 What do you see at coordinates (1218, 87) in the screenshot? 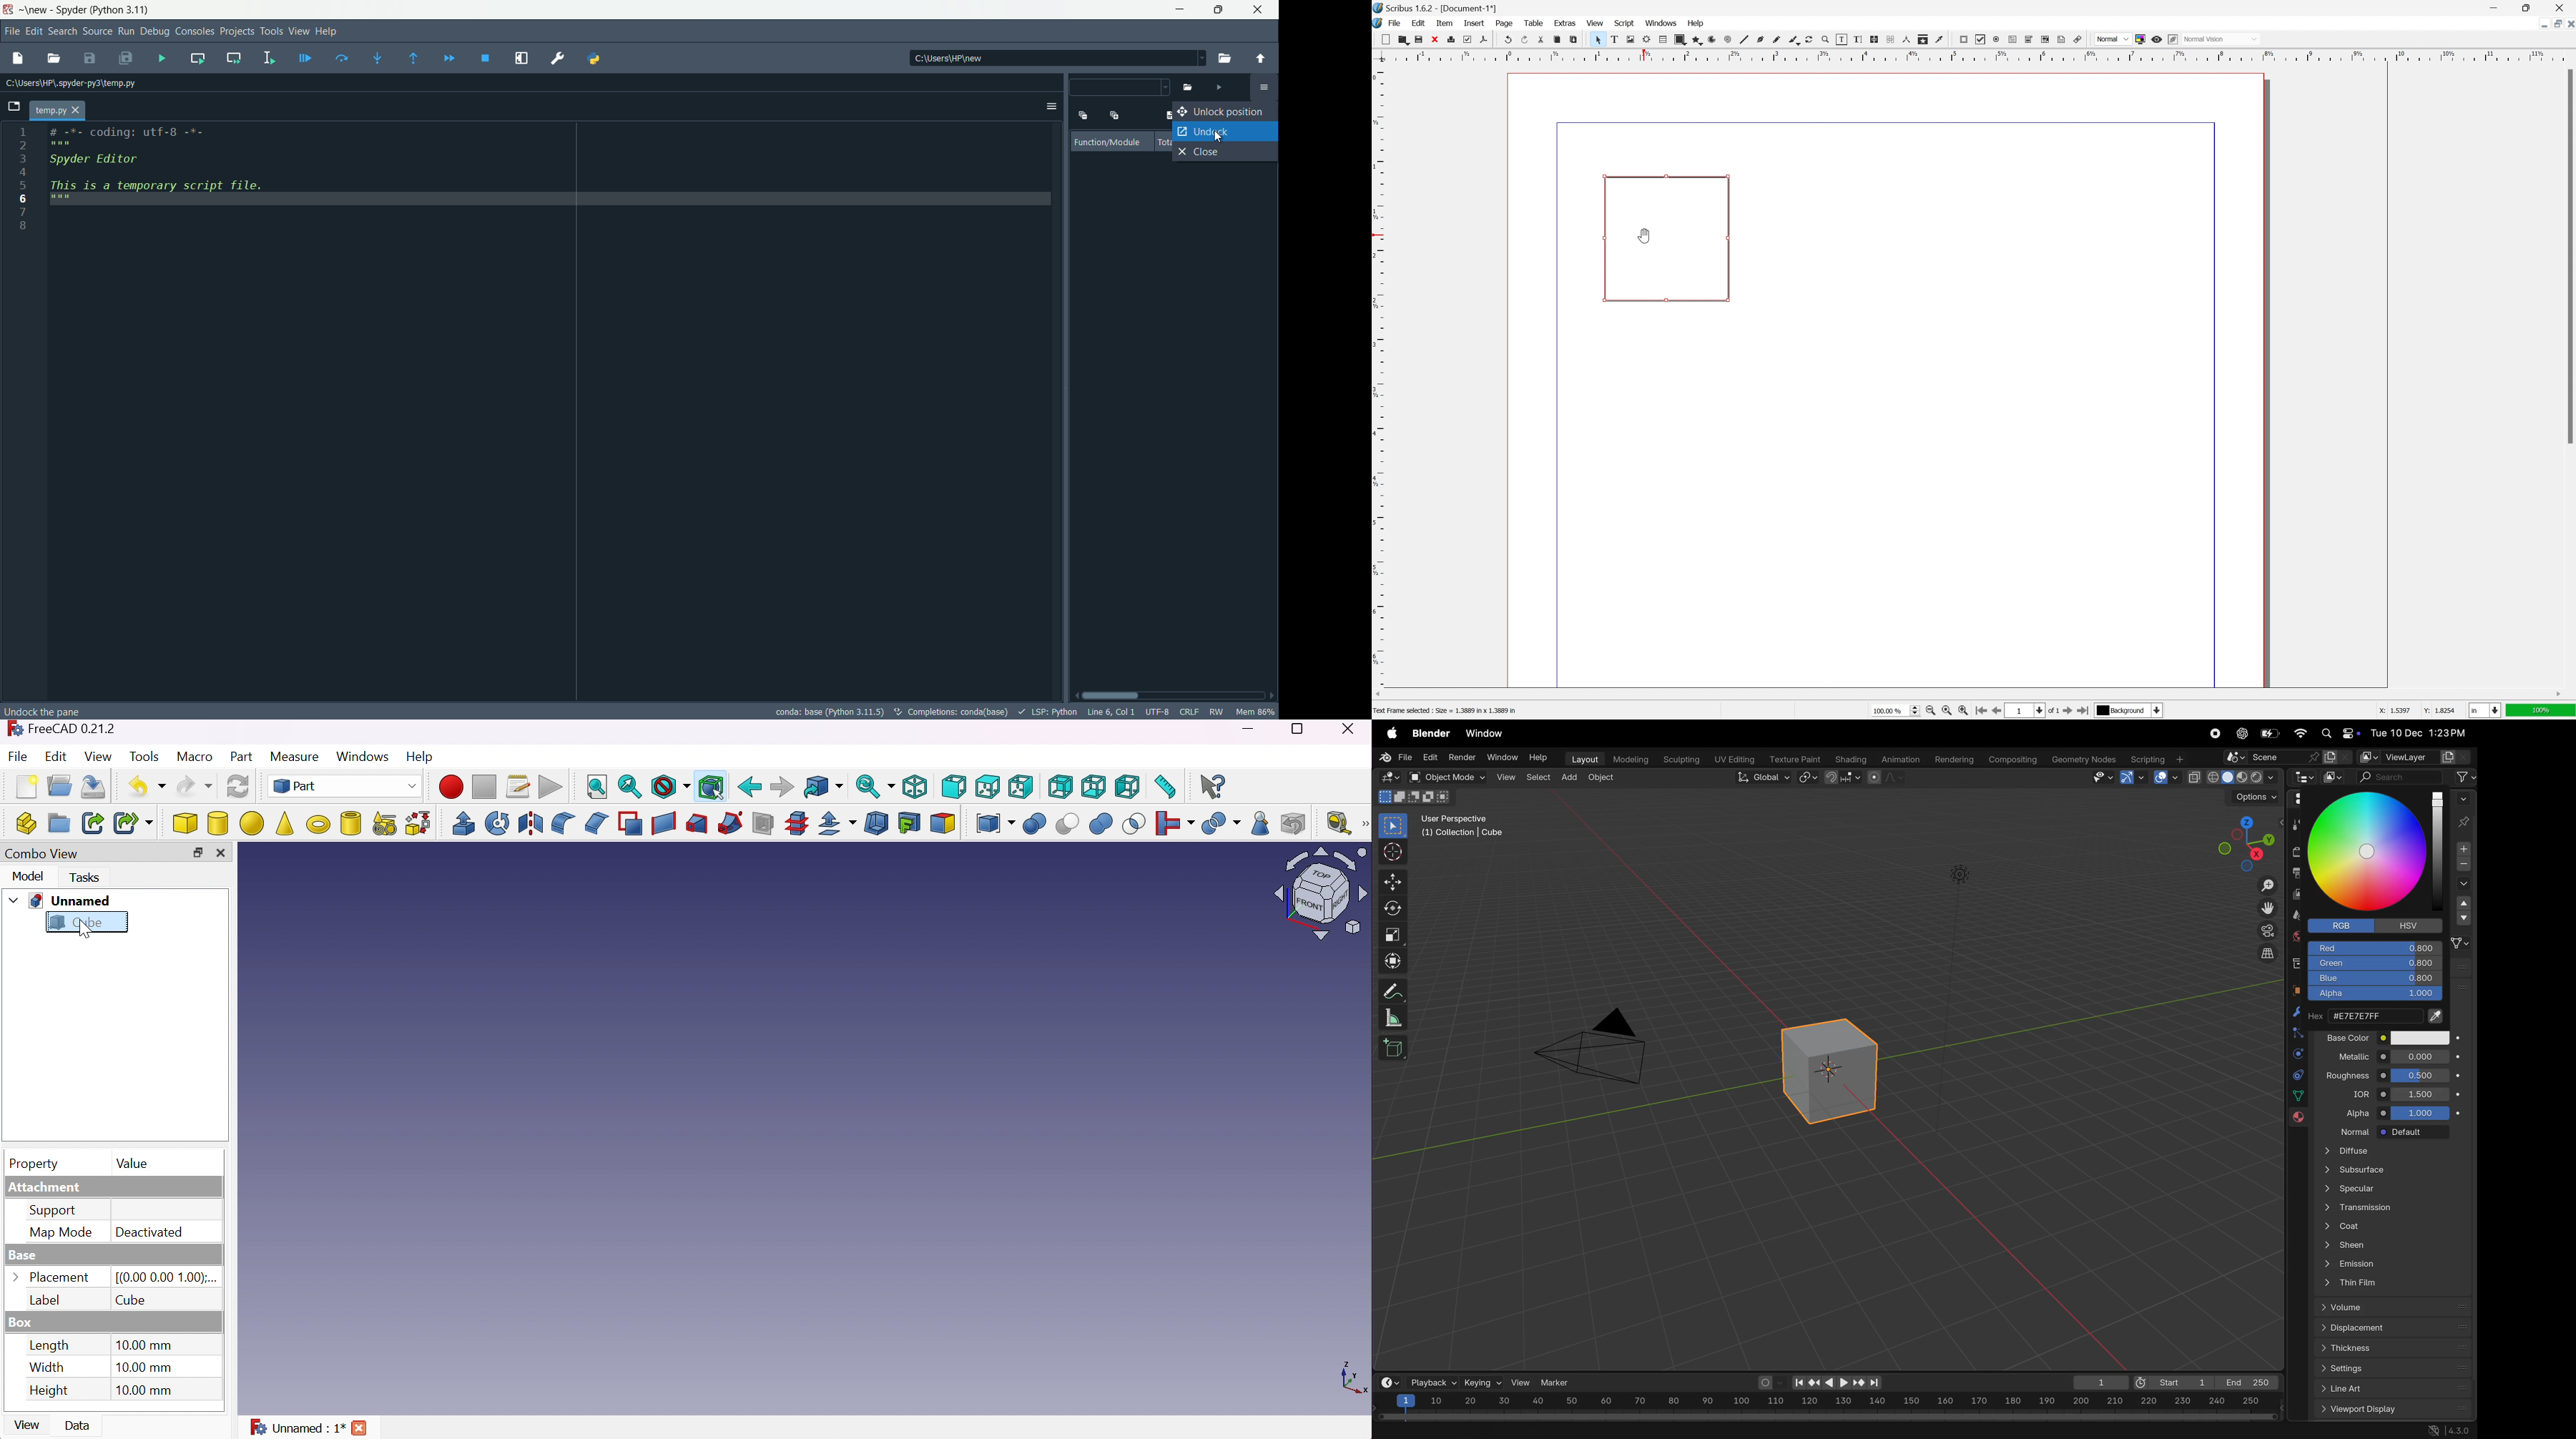
I see `run file` at bounding box center [1218, 87].